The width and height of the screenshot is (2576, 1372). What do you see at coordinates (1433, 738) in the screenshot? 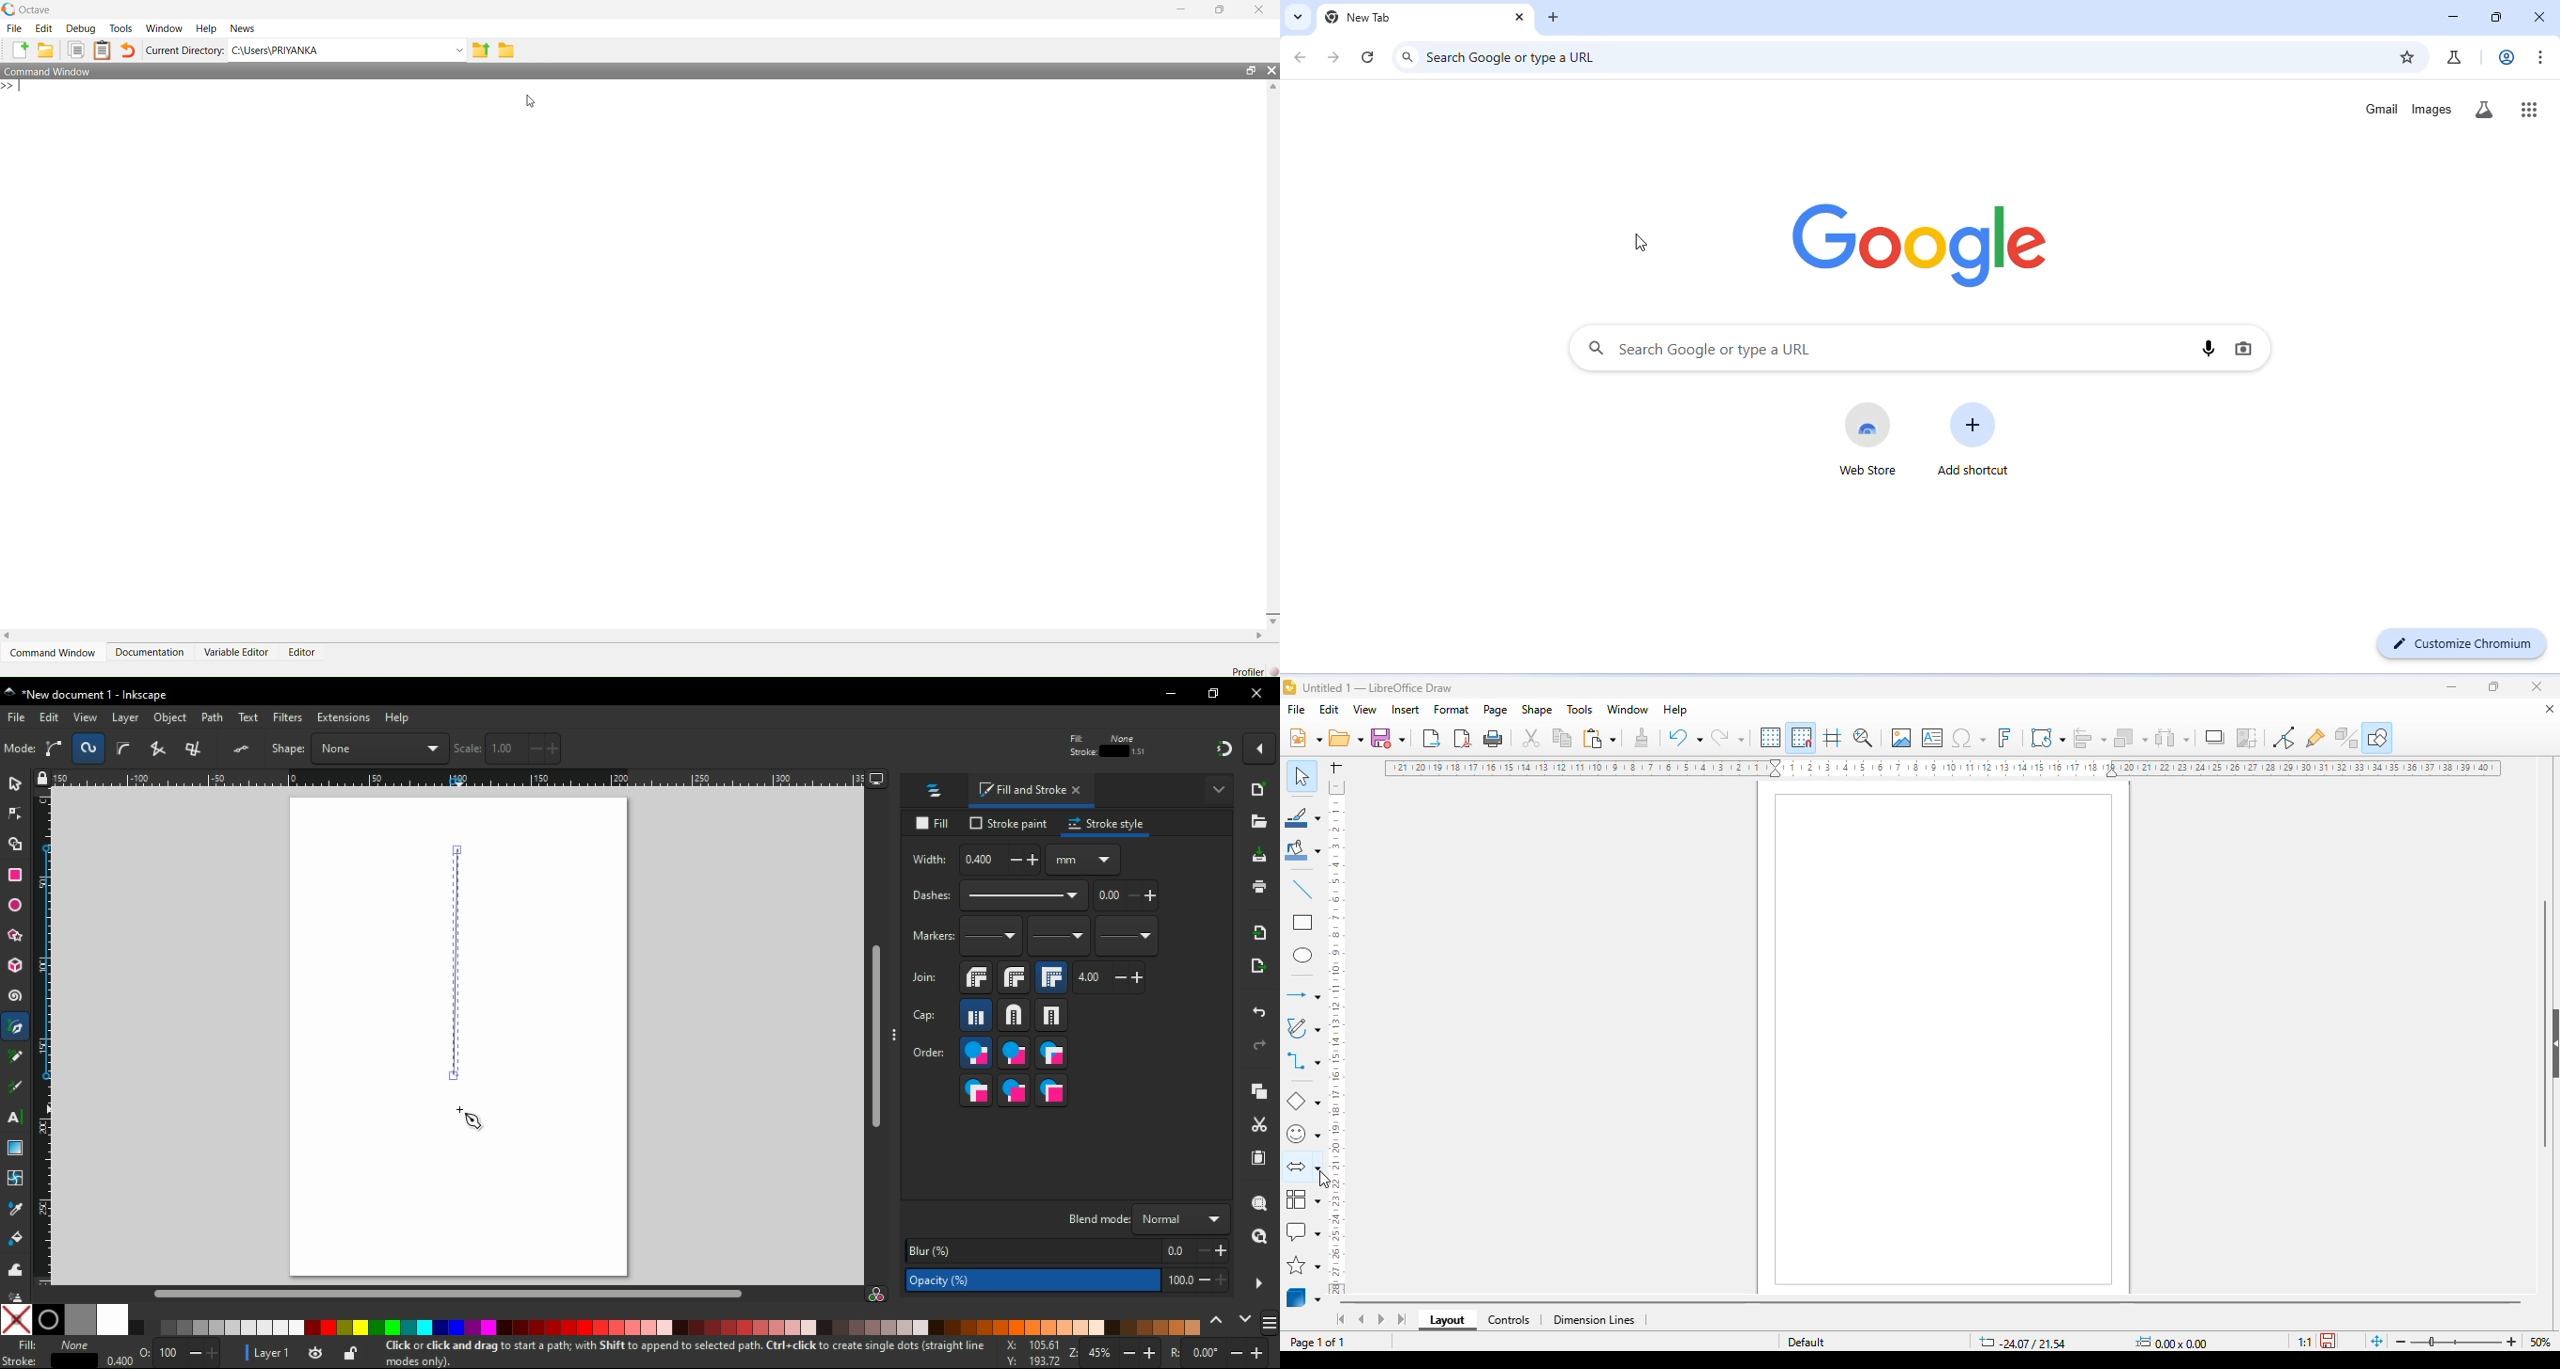
I see `export` at bounding box center [1433, 738].